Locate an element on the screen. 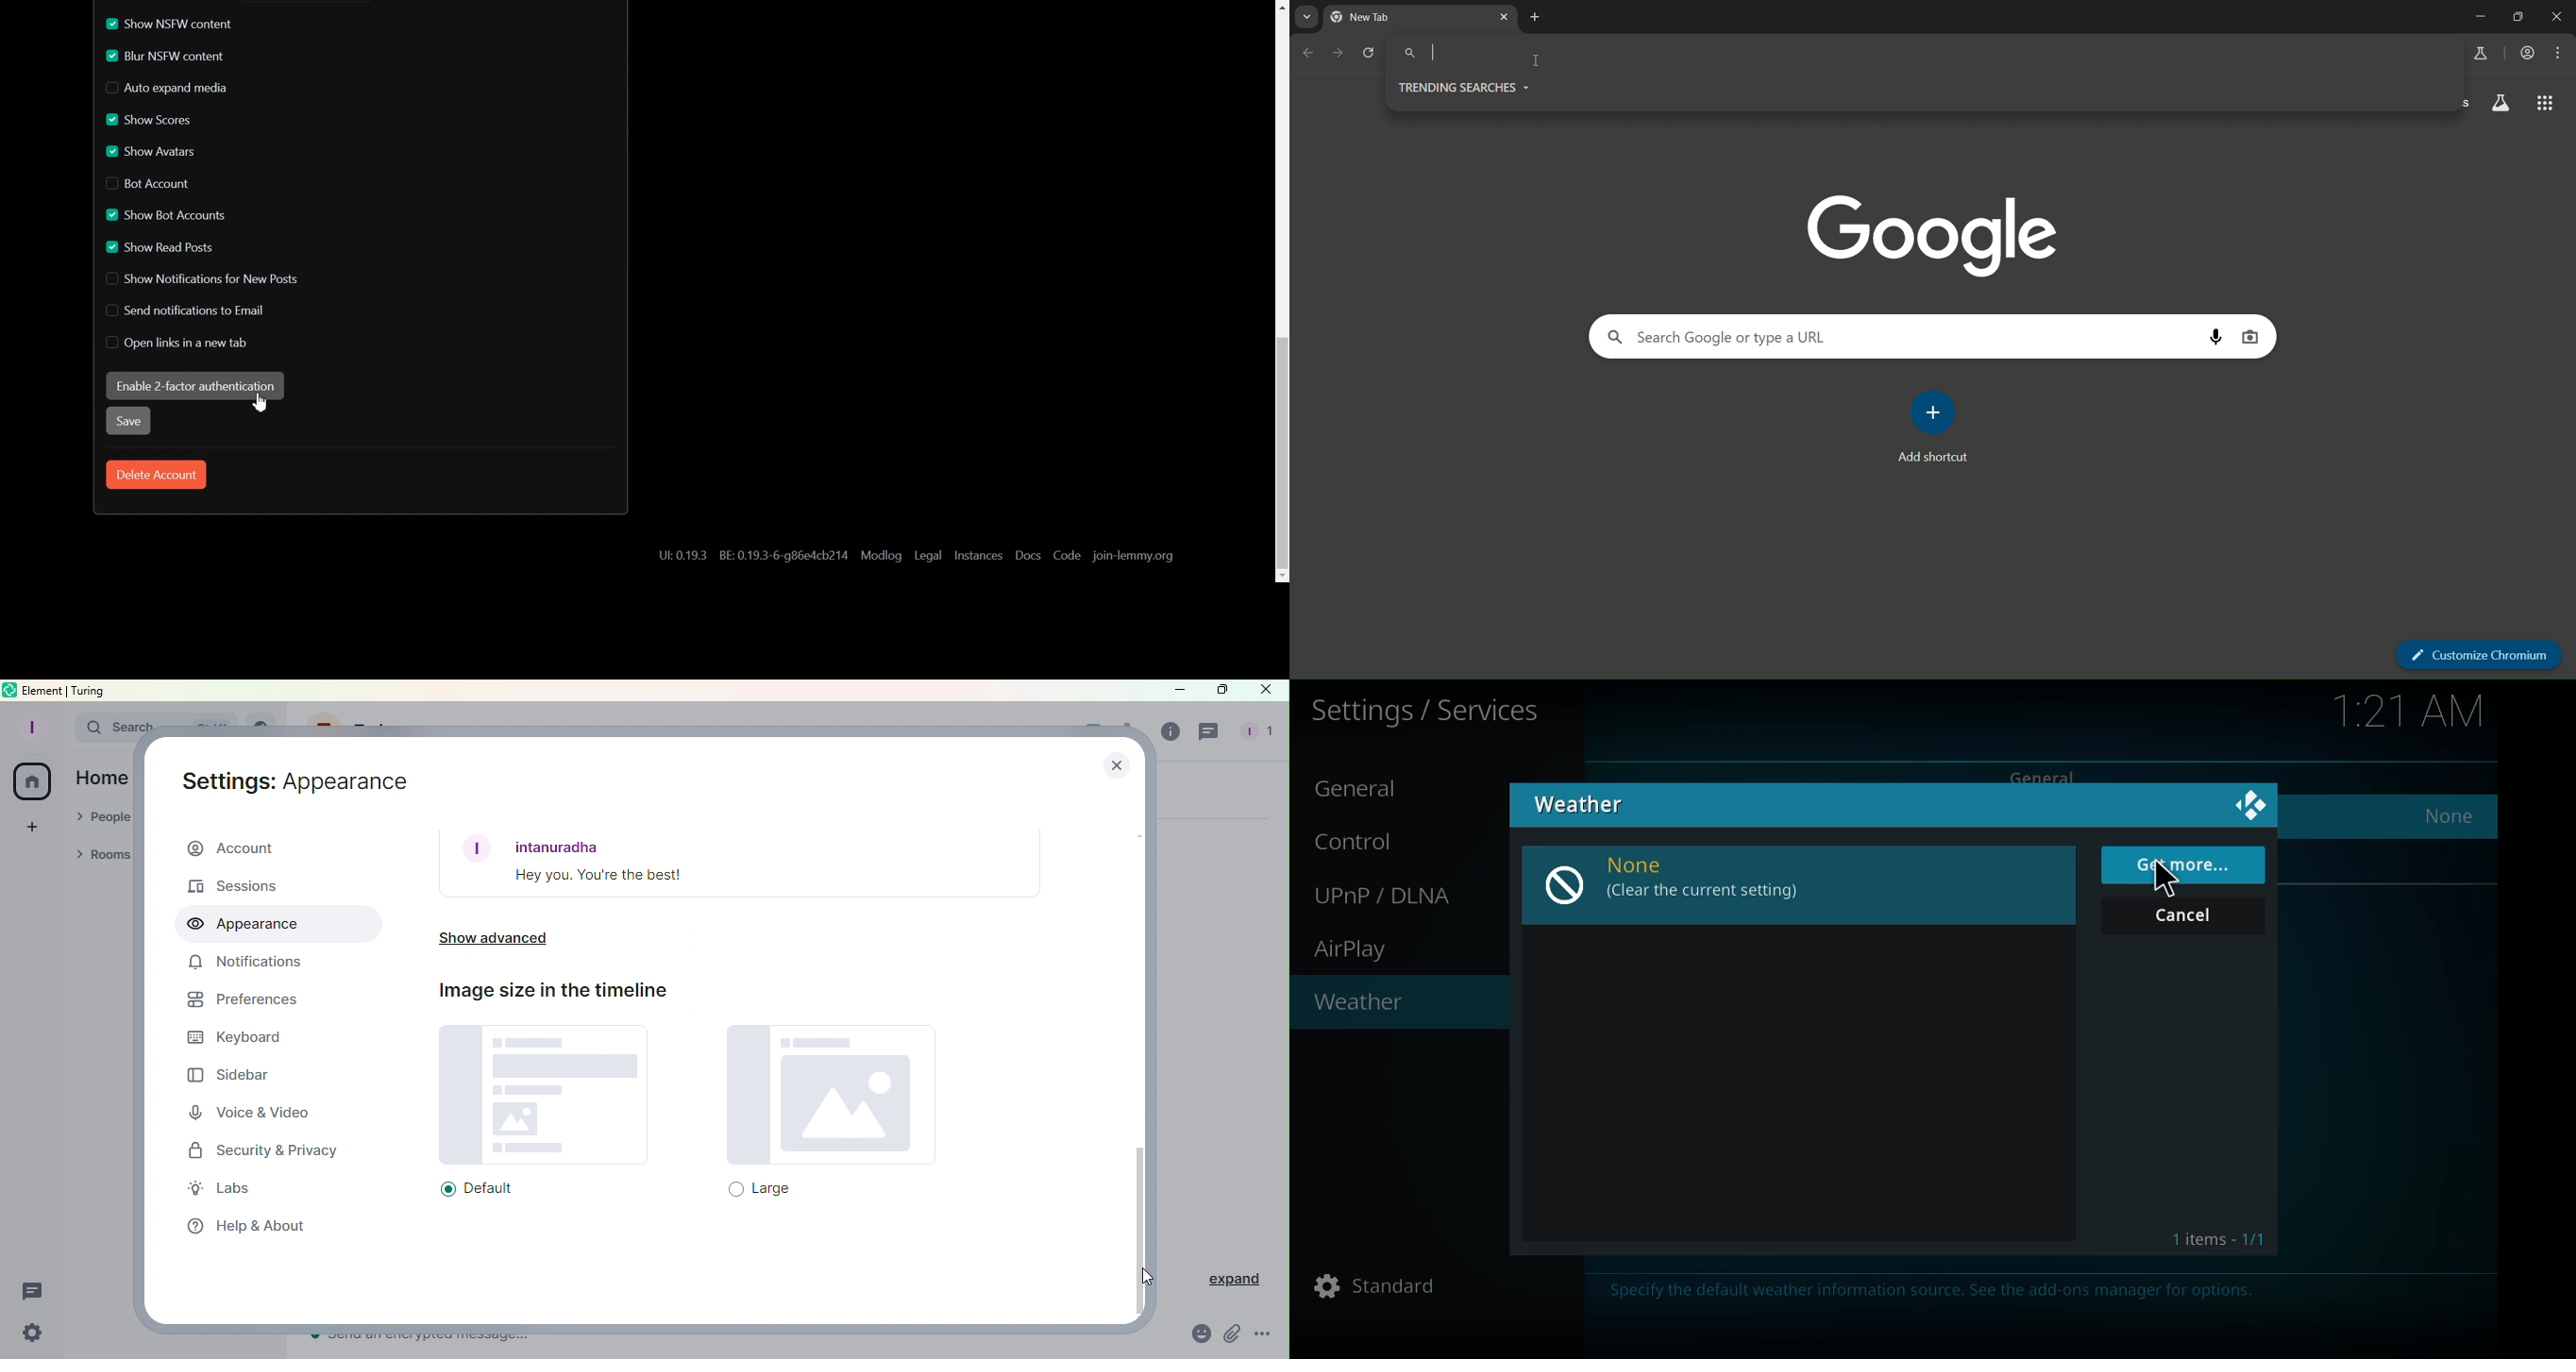 The width and height of the screenshot is (2576, 1372). Font example is located at coordinates (741, 864).